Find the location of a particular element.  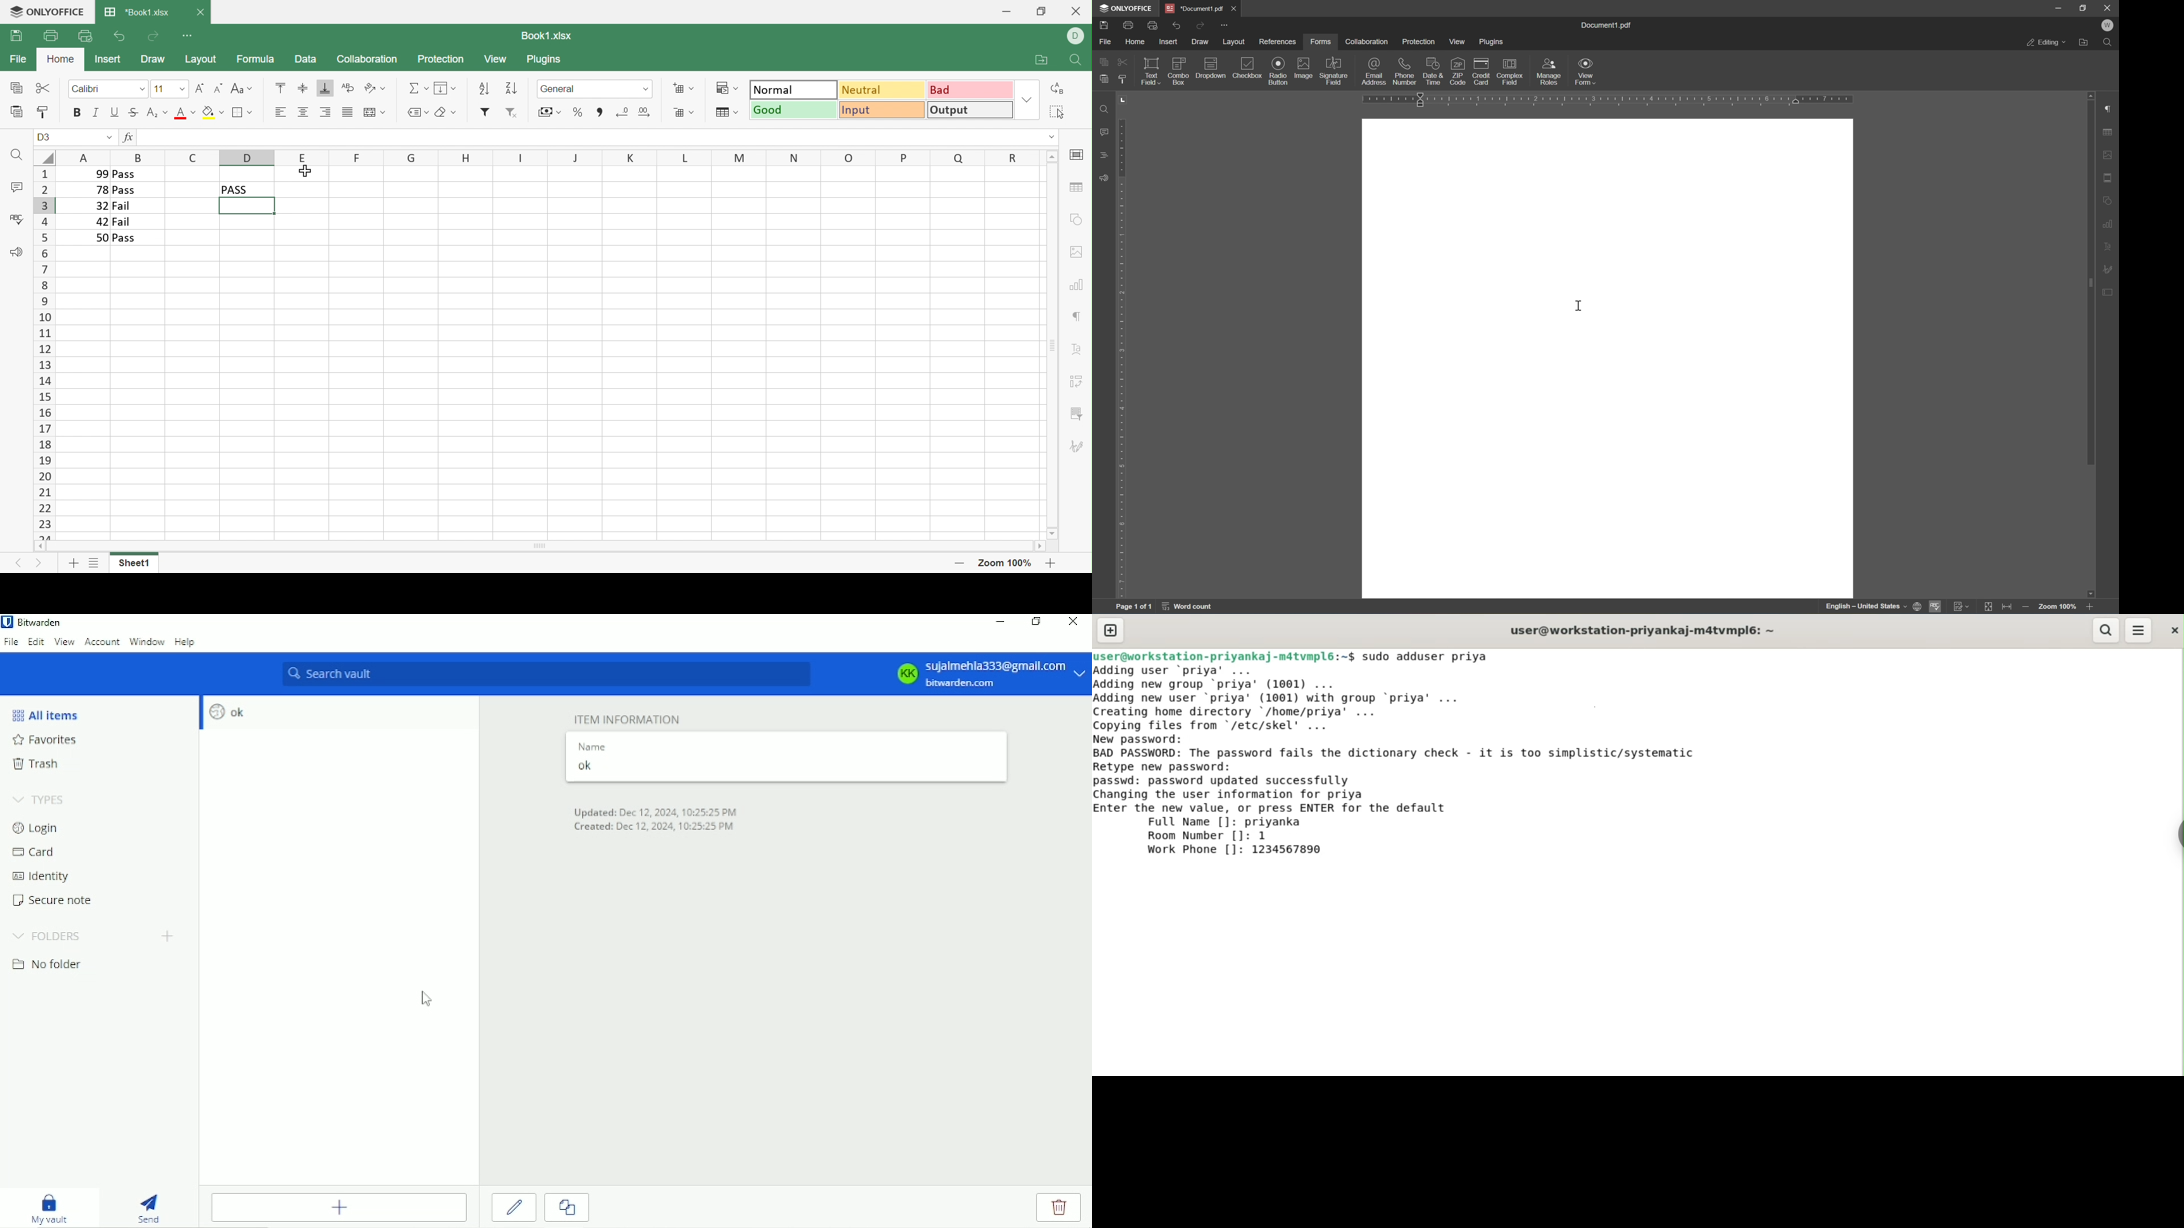

checkbox is located at coordinates (1247, 70).